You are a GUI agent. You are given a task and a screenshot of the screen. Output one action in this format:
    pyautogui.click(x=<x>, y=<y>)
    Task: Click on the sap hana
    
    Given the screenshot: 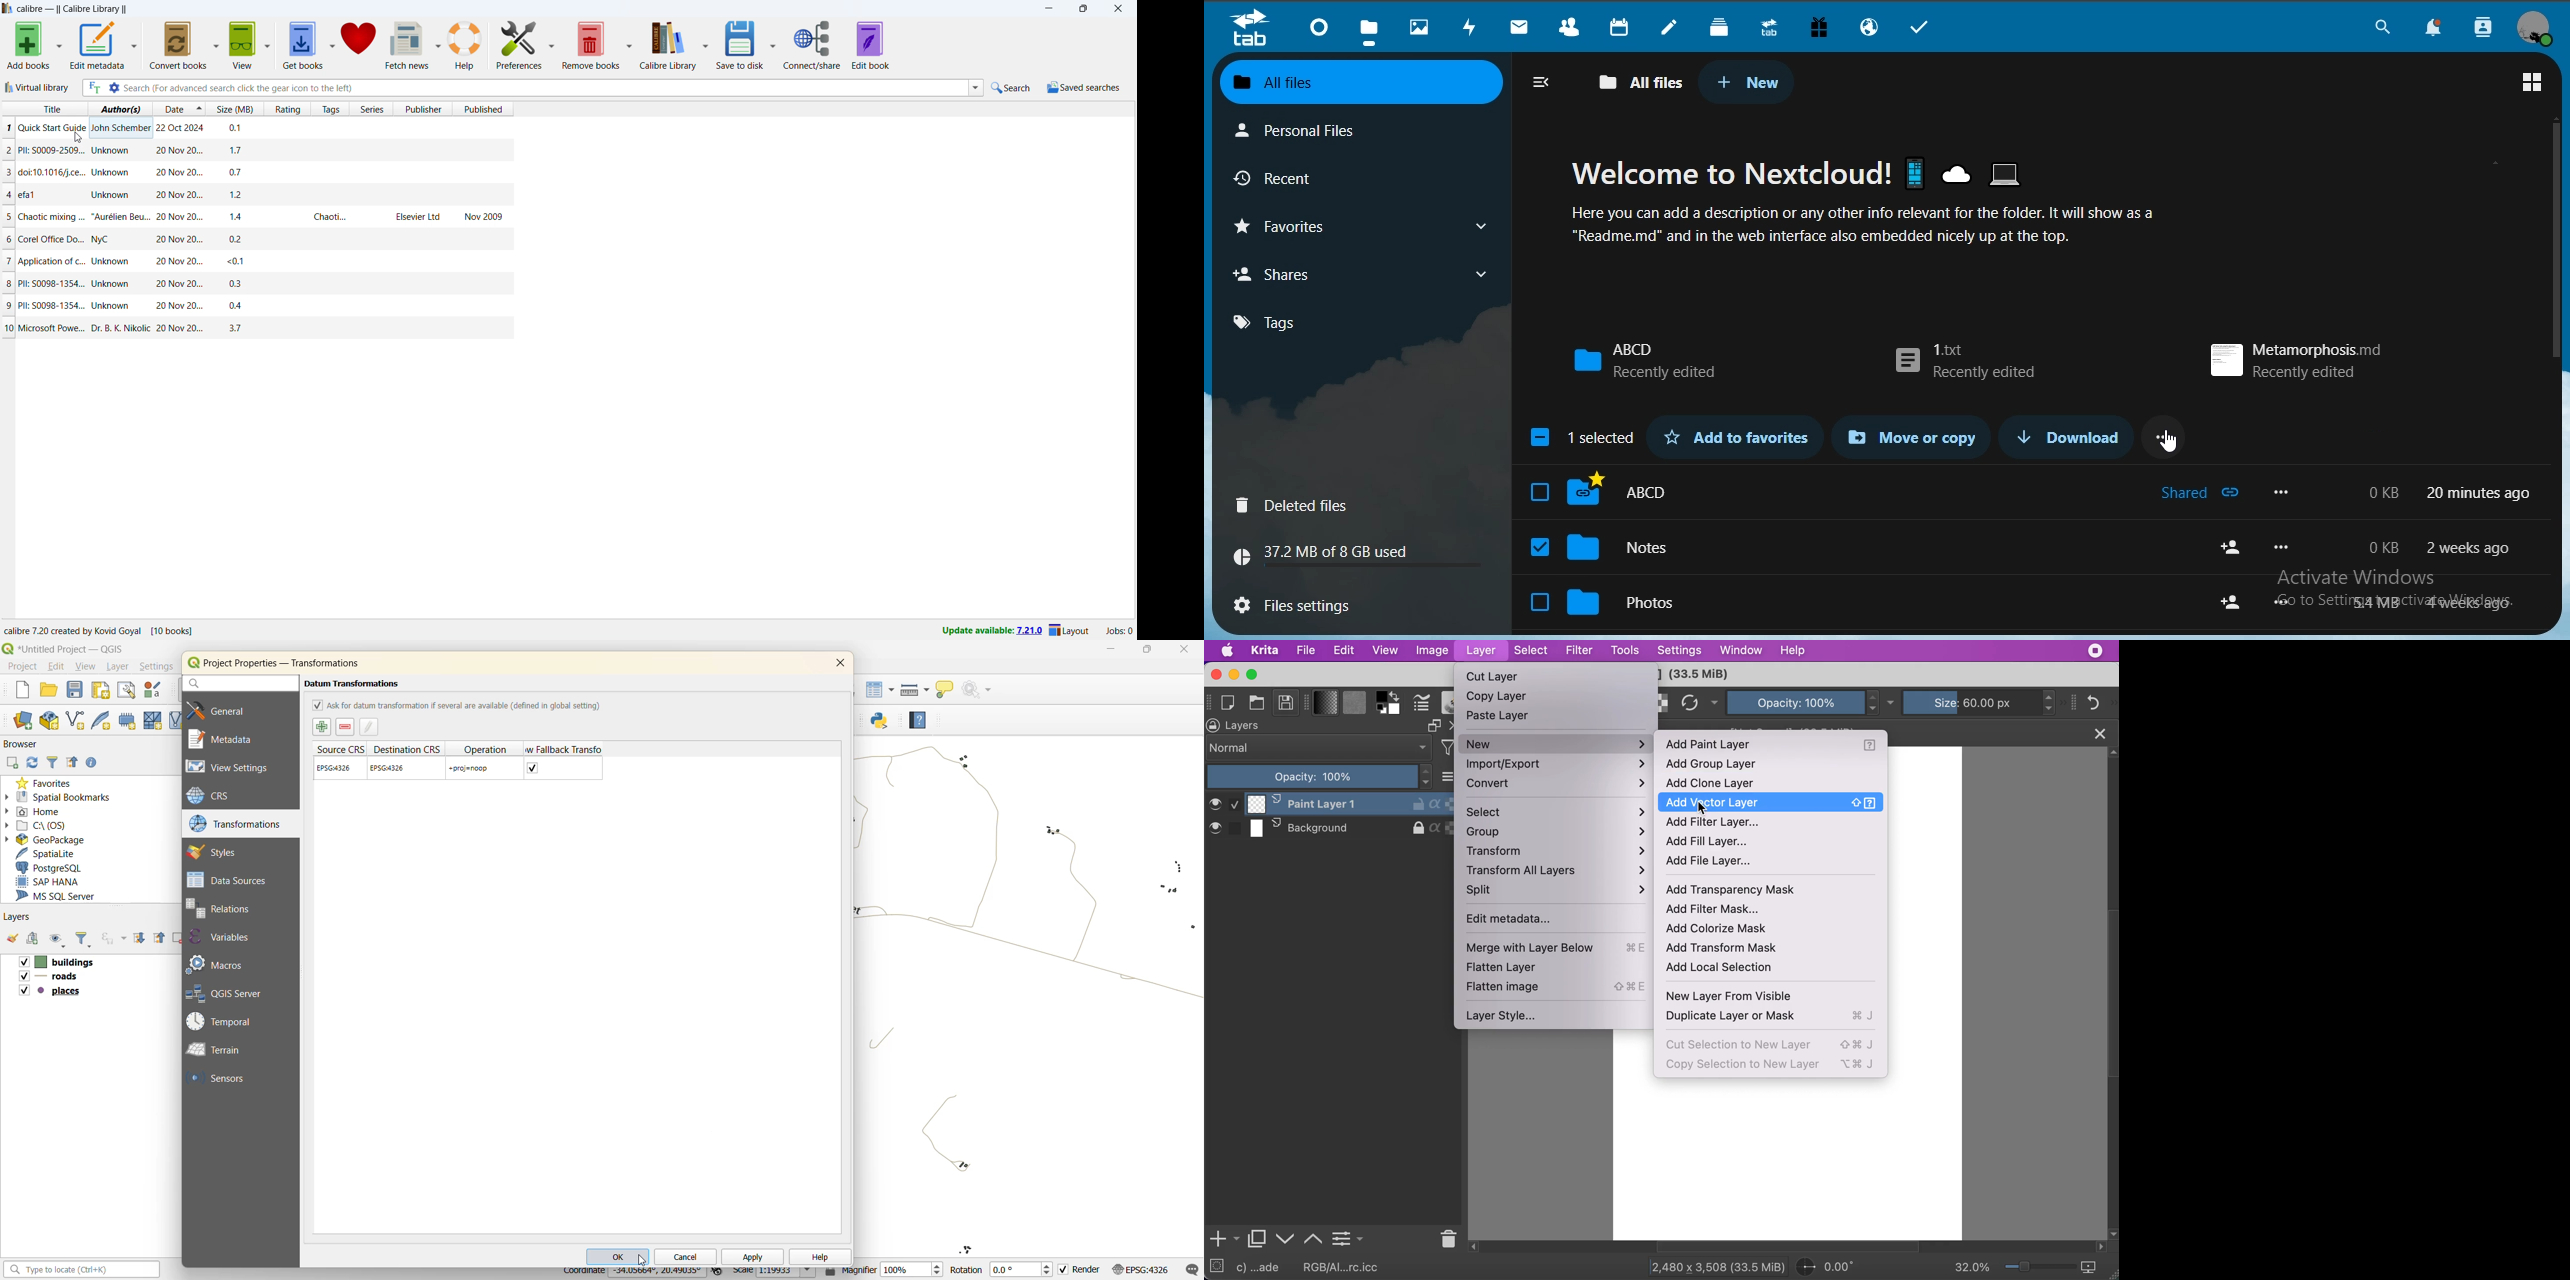 What is the action you would take?
    pyautogui.click(x=60, y=882)
    